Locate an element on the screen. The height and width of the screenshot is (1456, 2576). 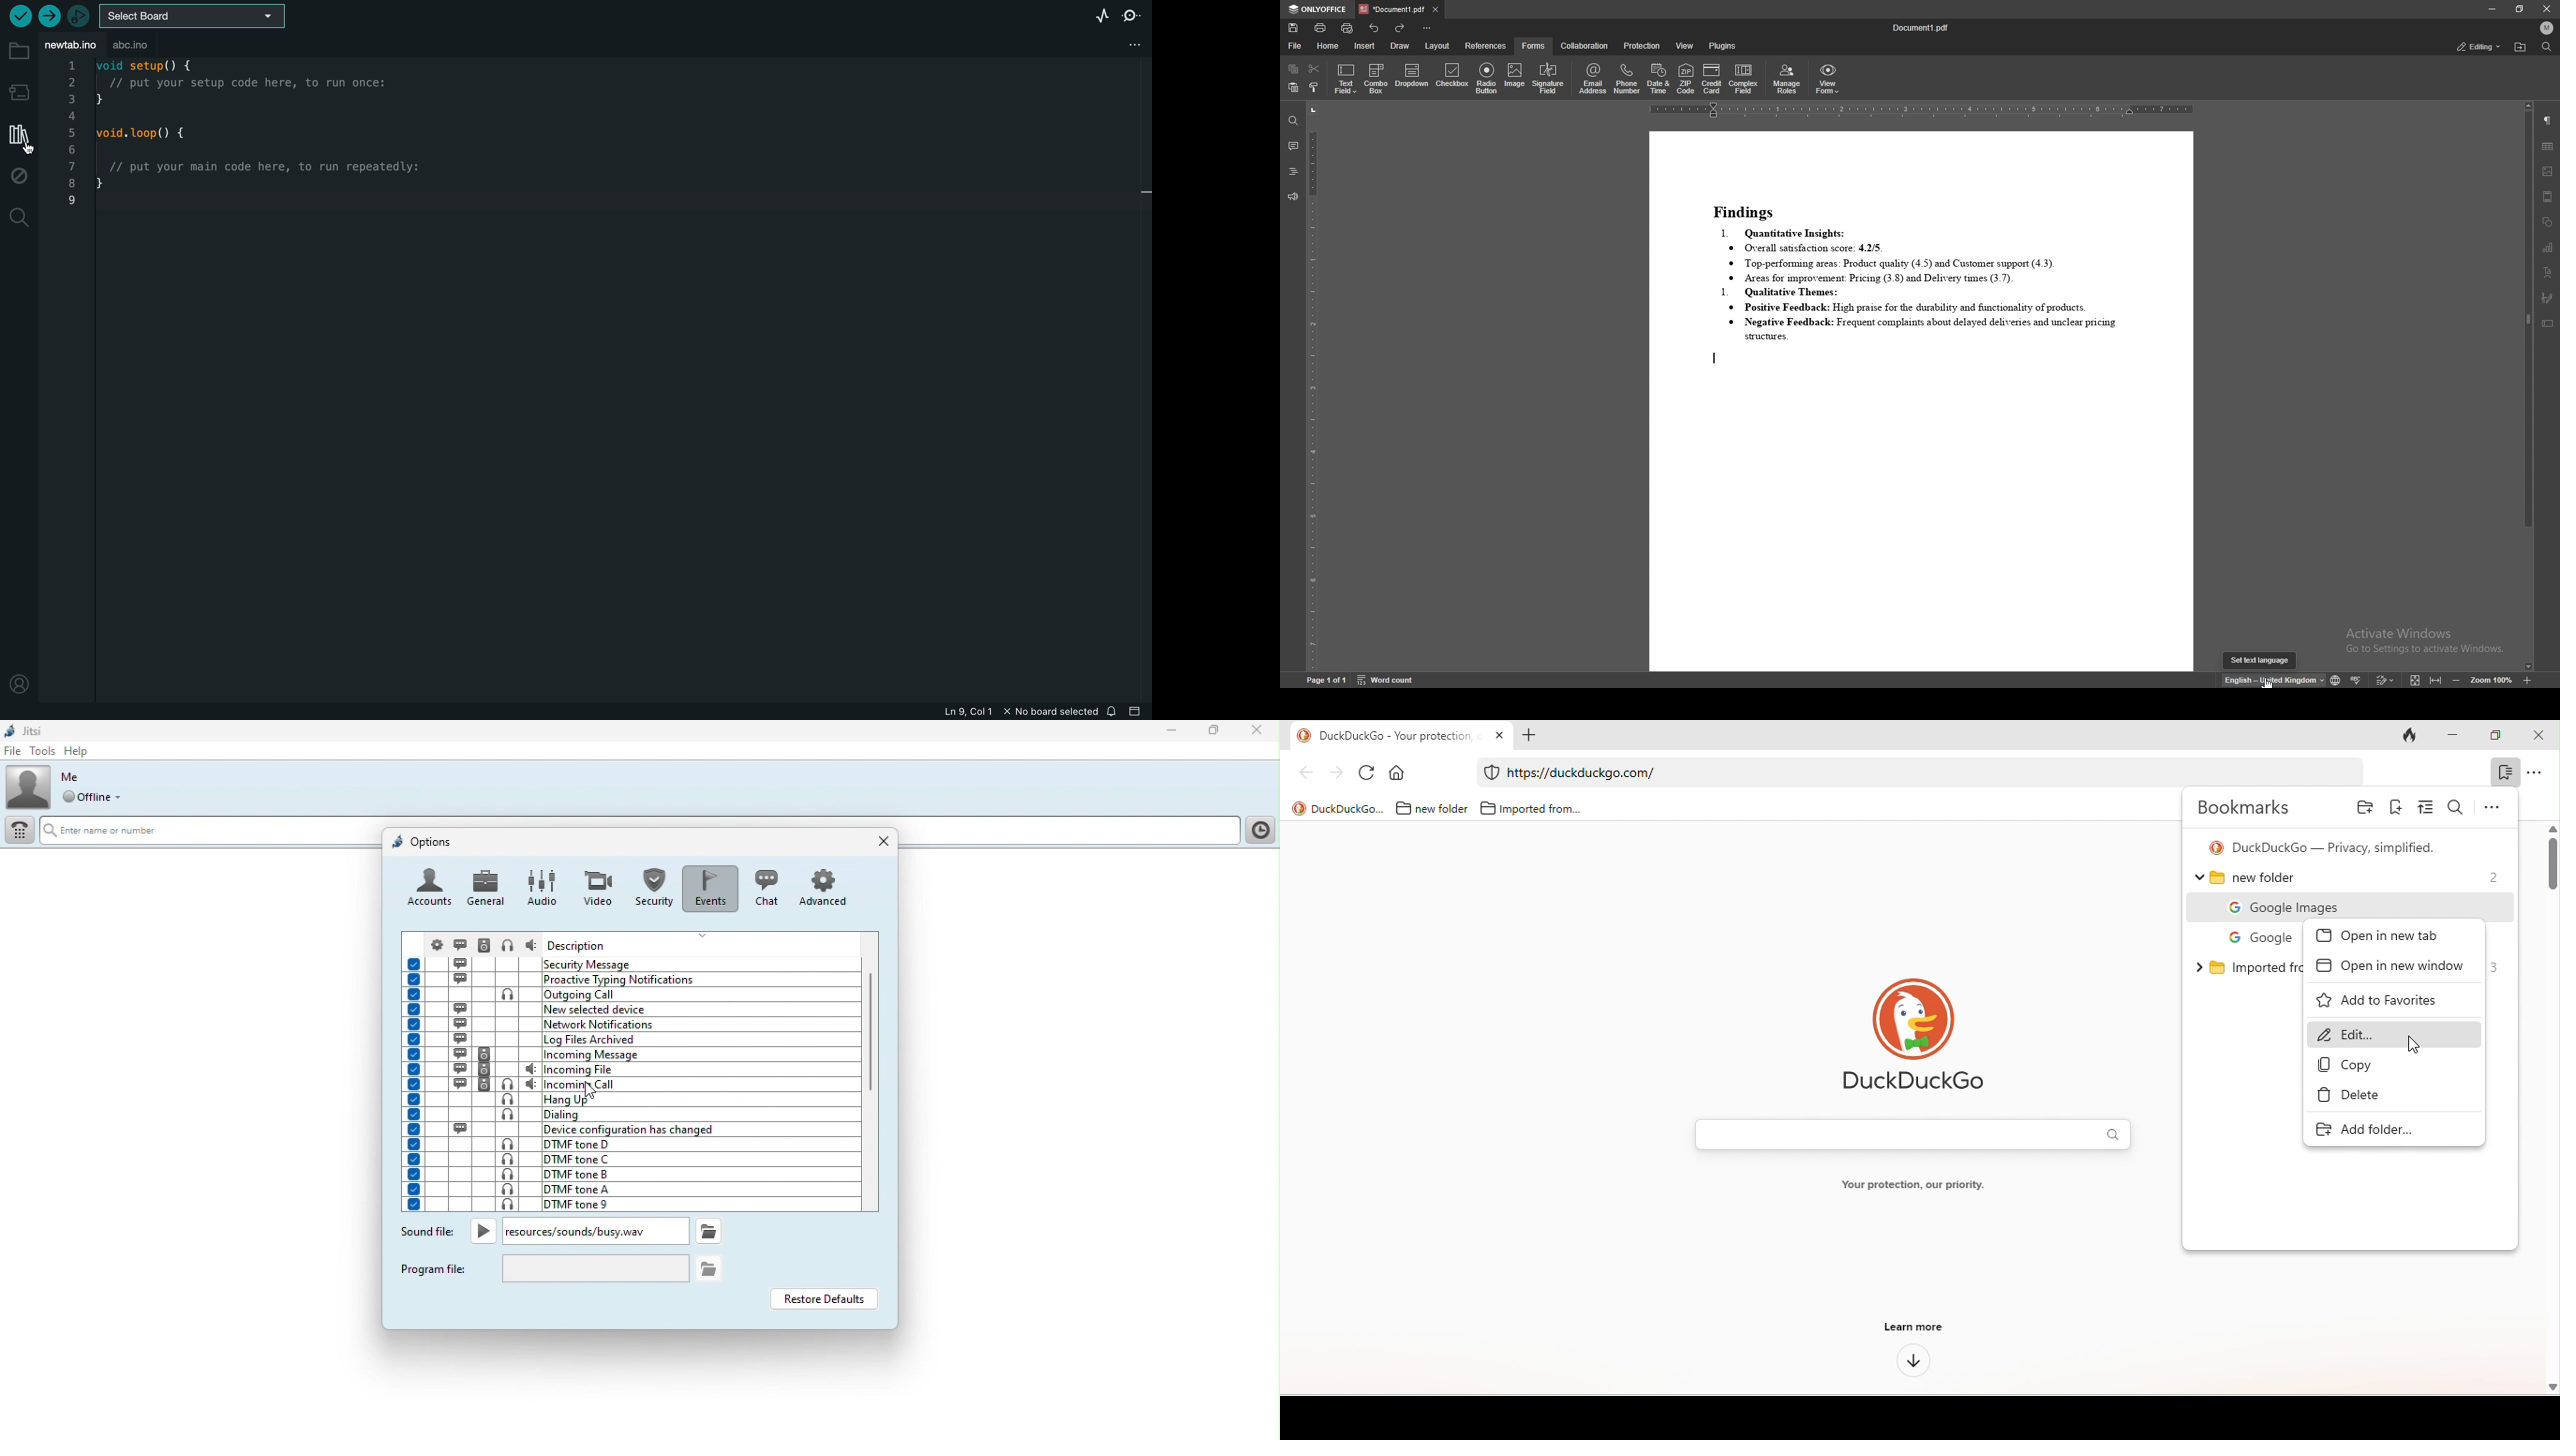
file name is located at coordinates (1922, 29).